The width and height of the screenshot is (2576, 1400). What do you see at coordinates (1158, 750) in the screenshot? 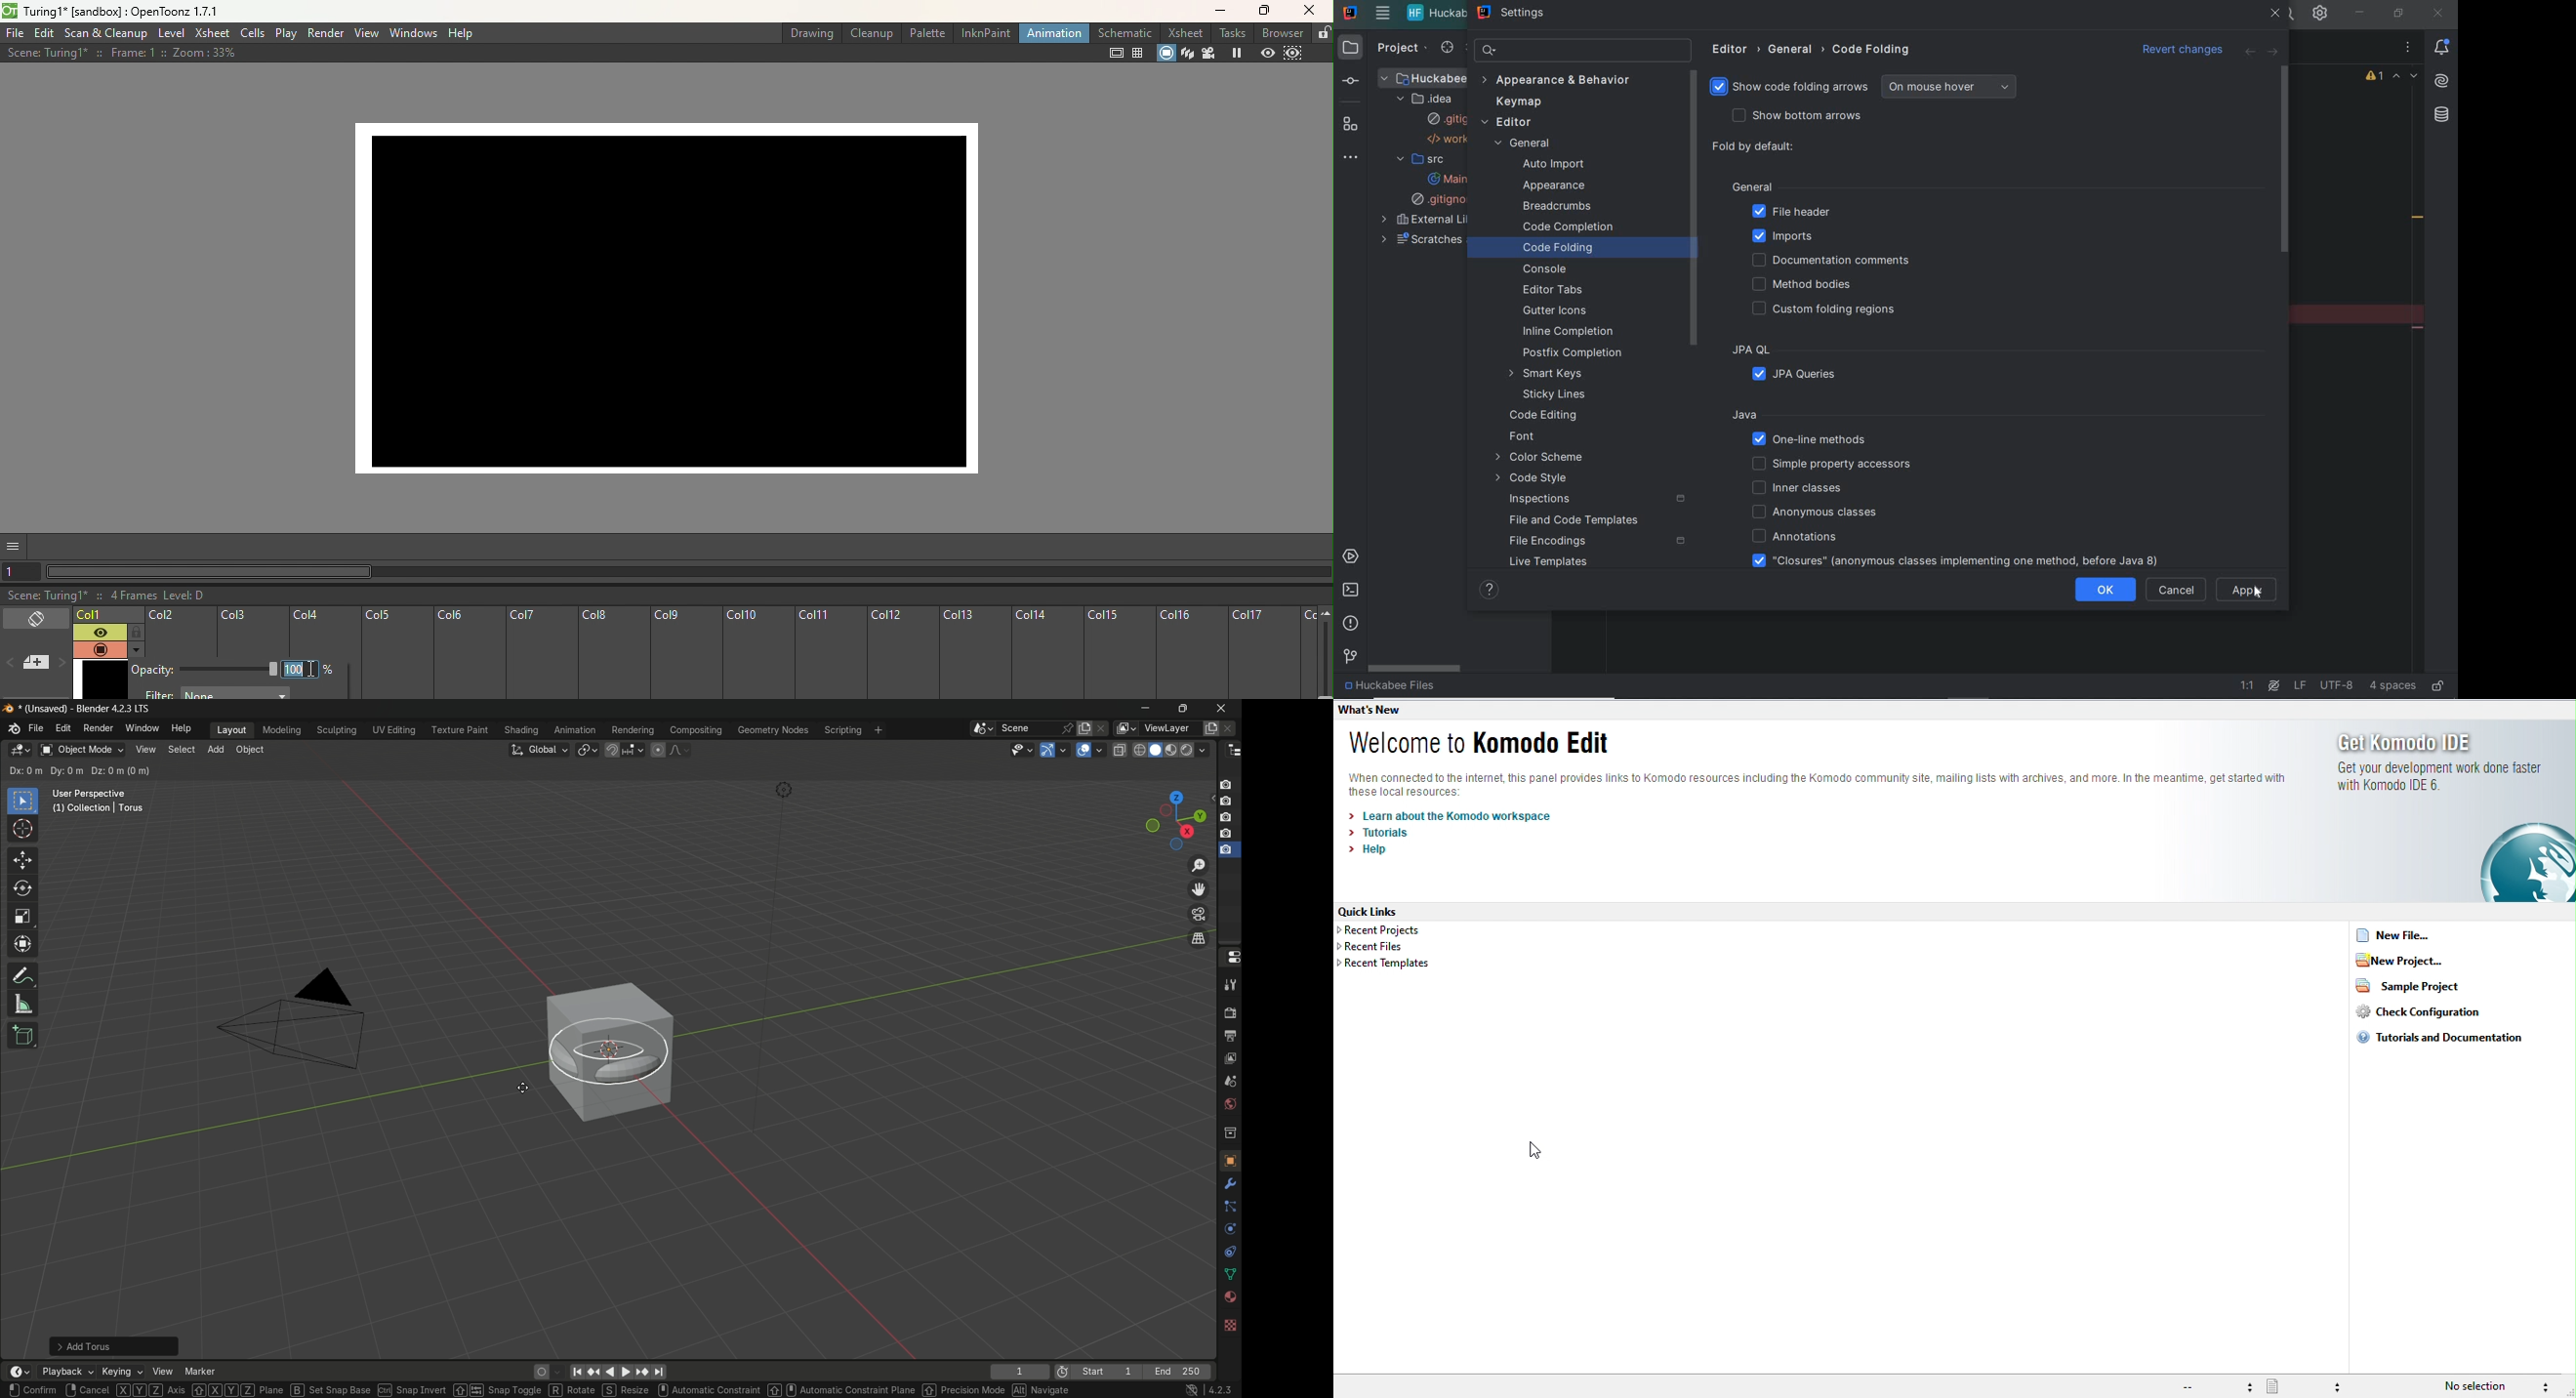
I see `solid` at bounding box center [1158, 750].